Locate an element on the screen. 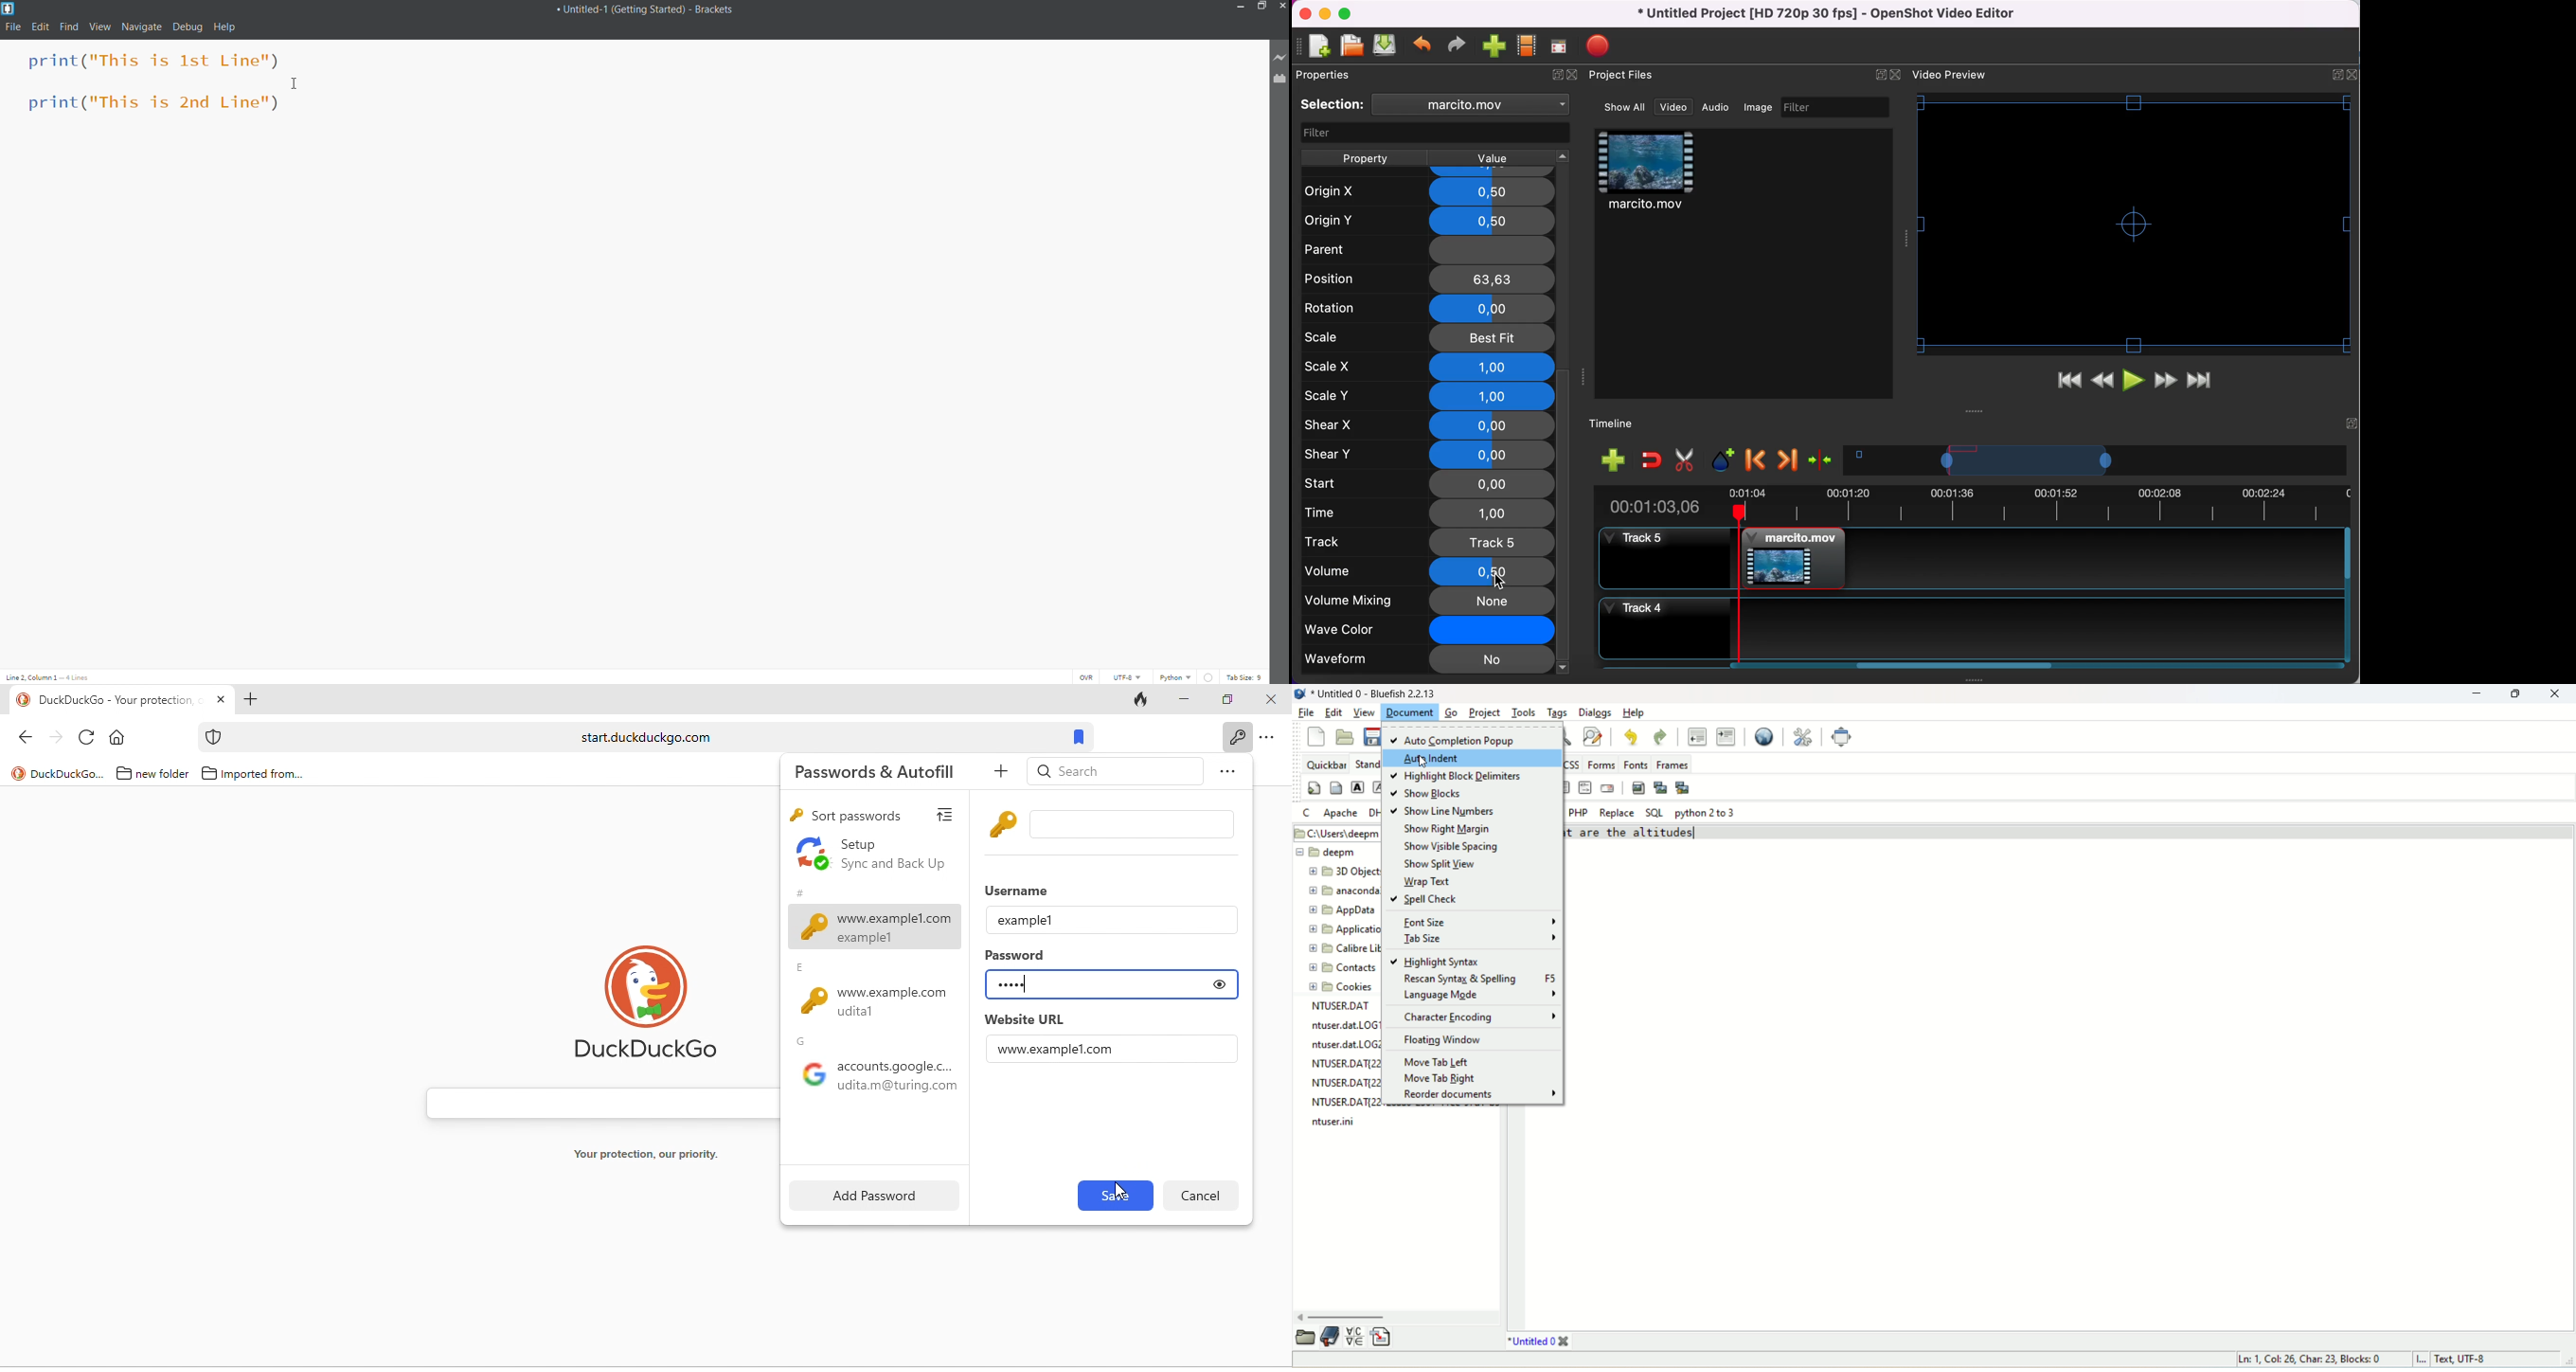 The width and height of the screenshot is (2576, 1372). sort passwords is located at coordinates (857, 816).